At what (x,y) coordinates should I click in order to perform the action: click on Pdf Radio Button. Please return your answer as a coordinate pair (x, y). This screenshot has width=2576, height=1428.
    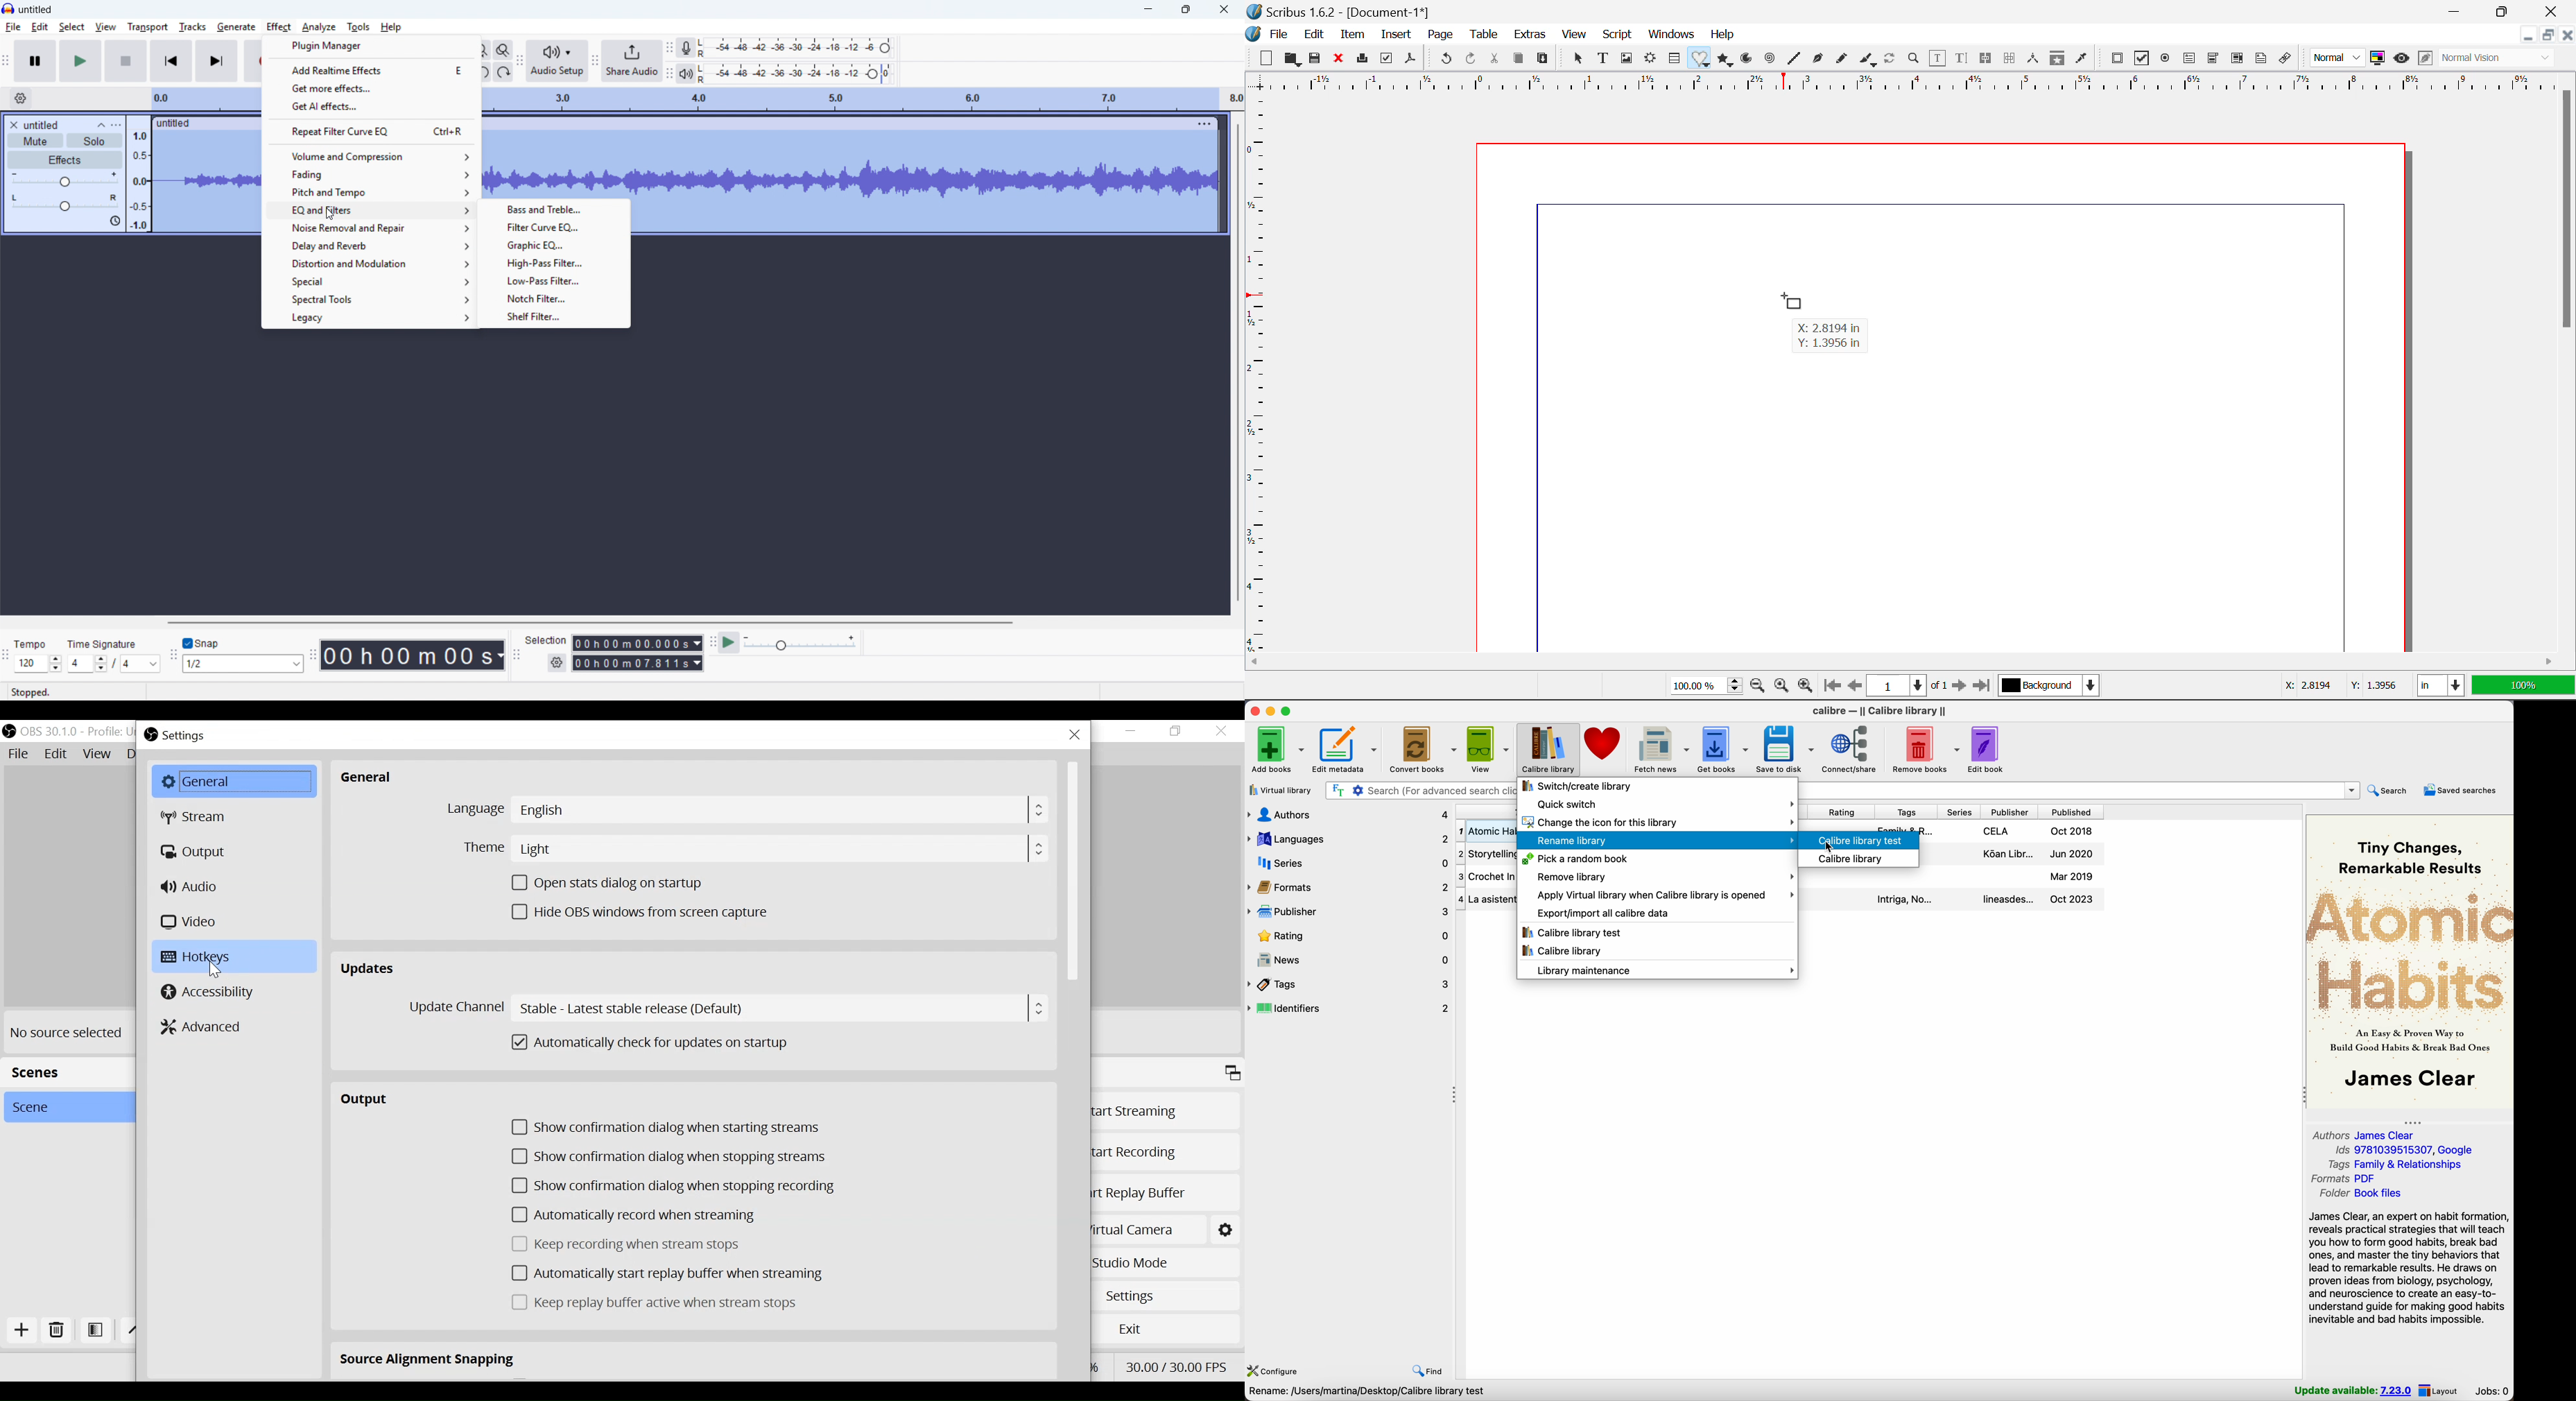
    Looking at the image, I should click on (2167, 60).